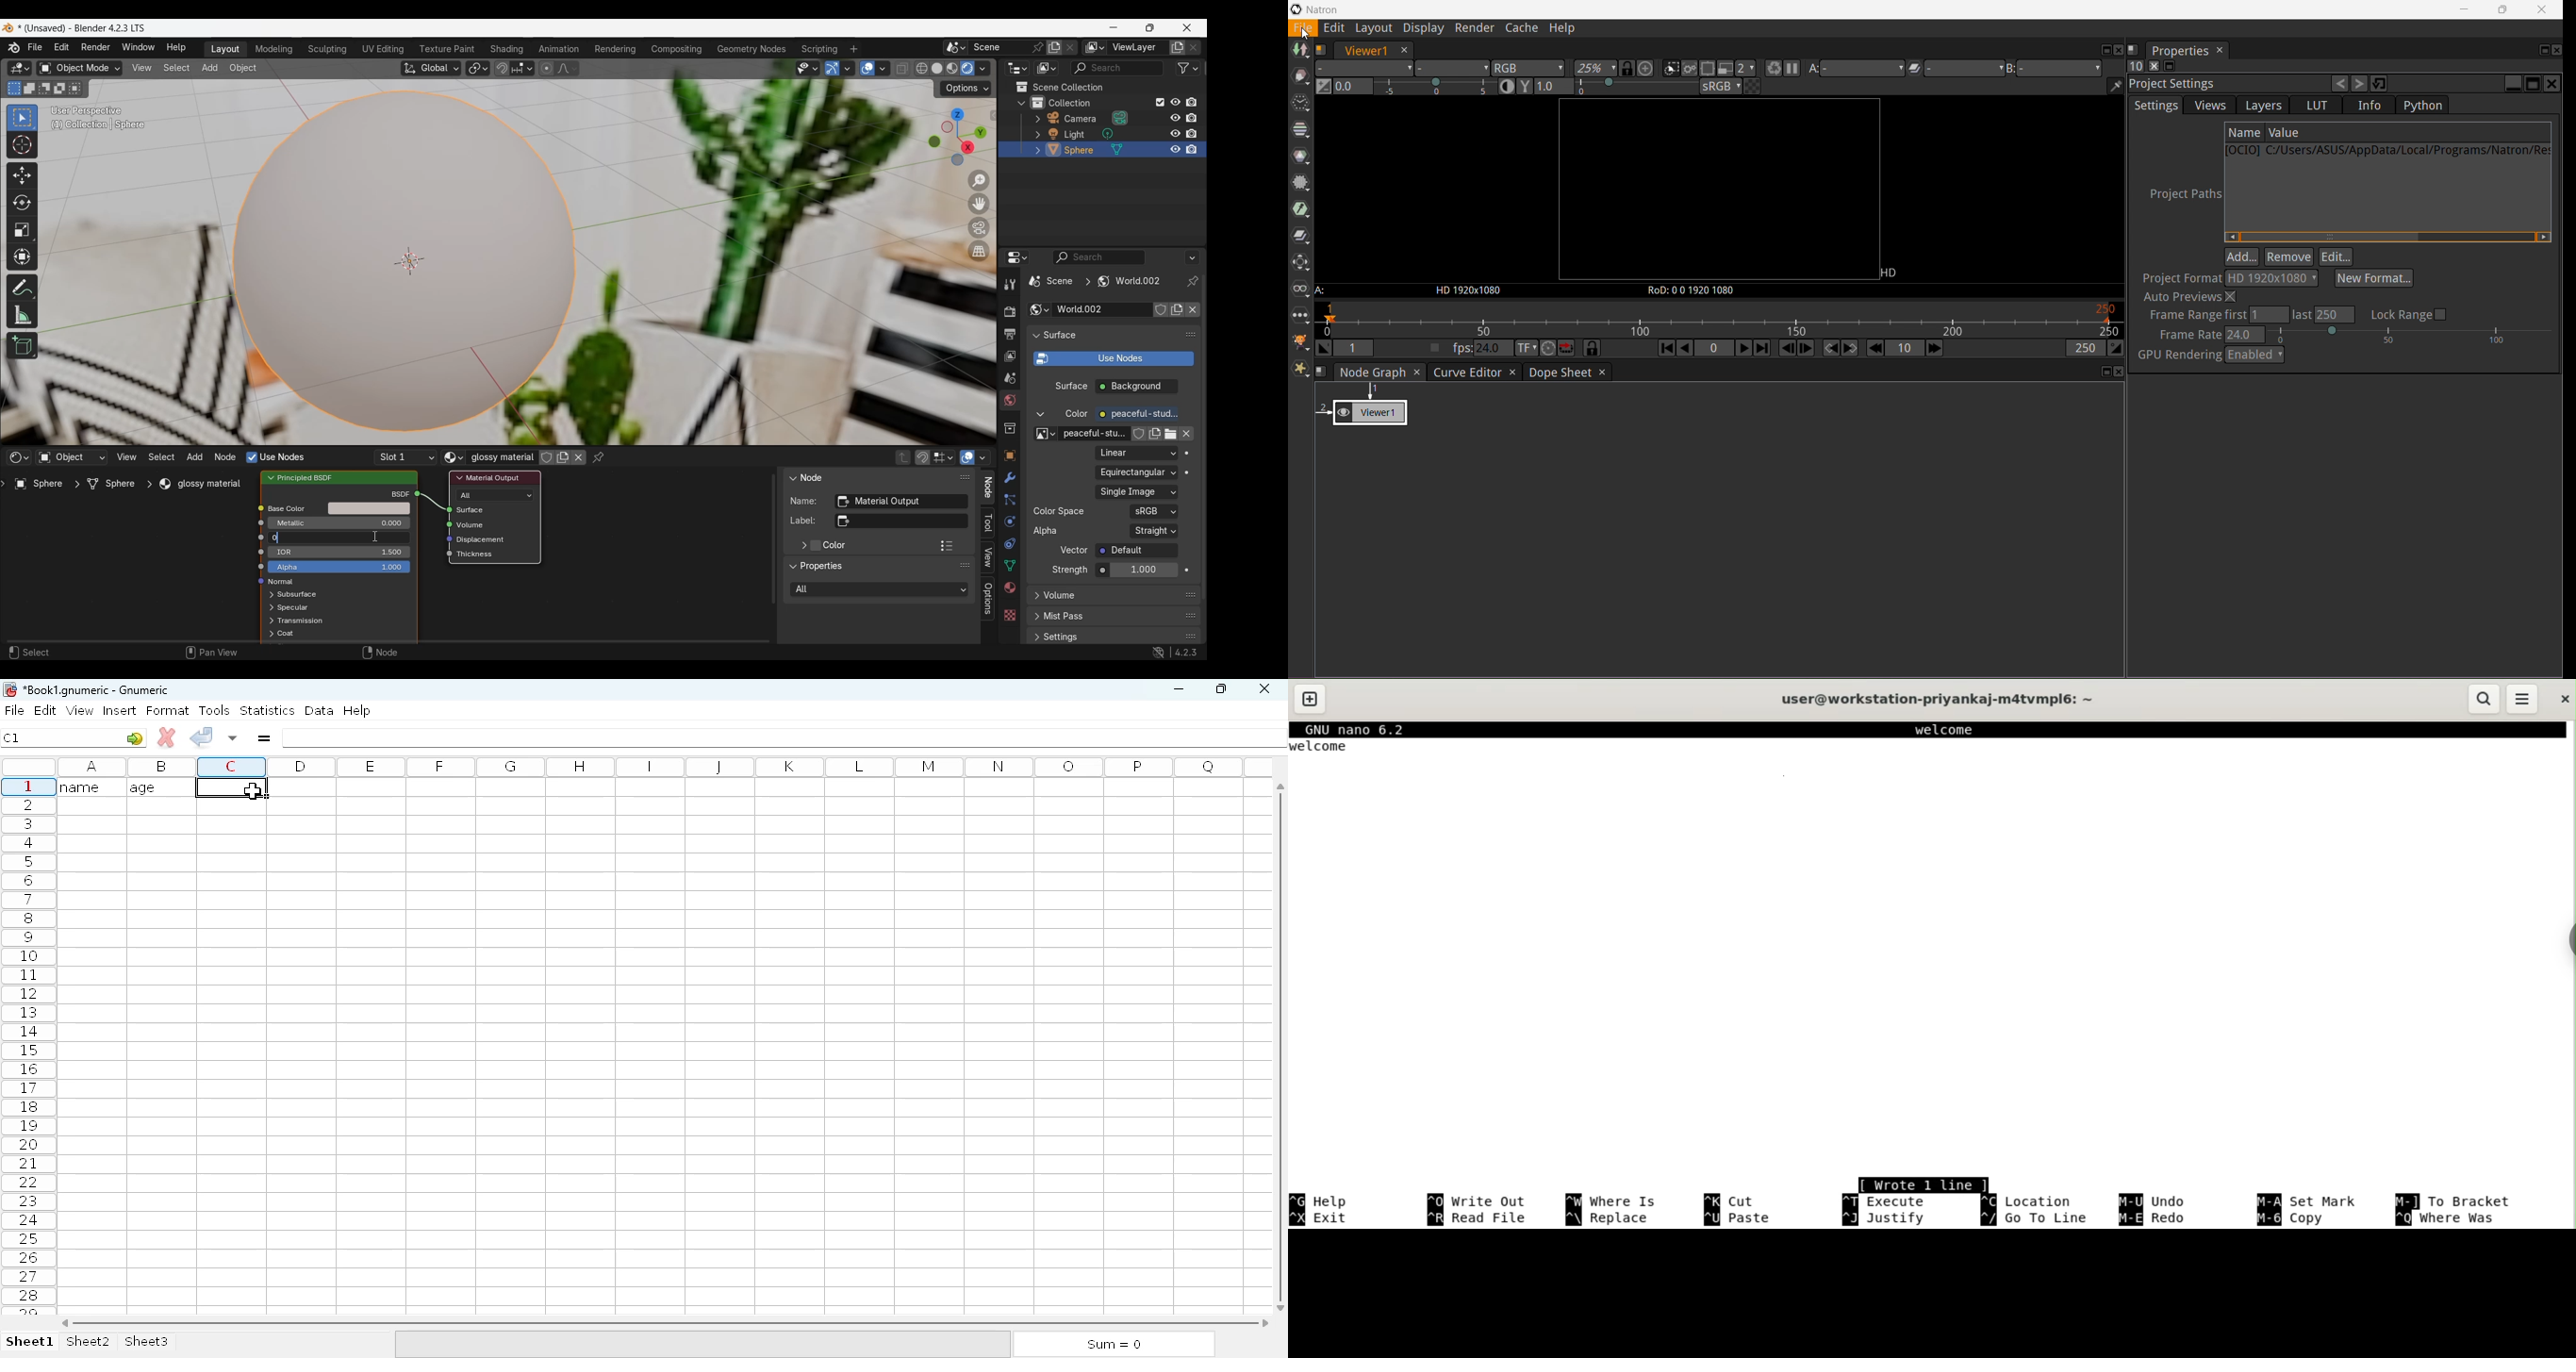  Describe the element at coordinates (2533, 84) in the screenshot. I see `Maximize` at that location.